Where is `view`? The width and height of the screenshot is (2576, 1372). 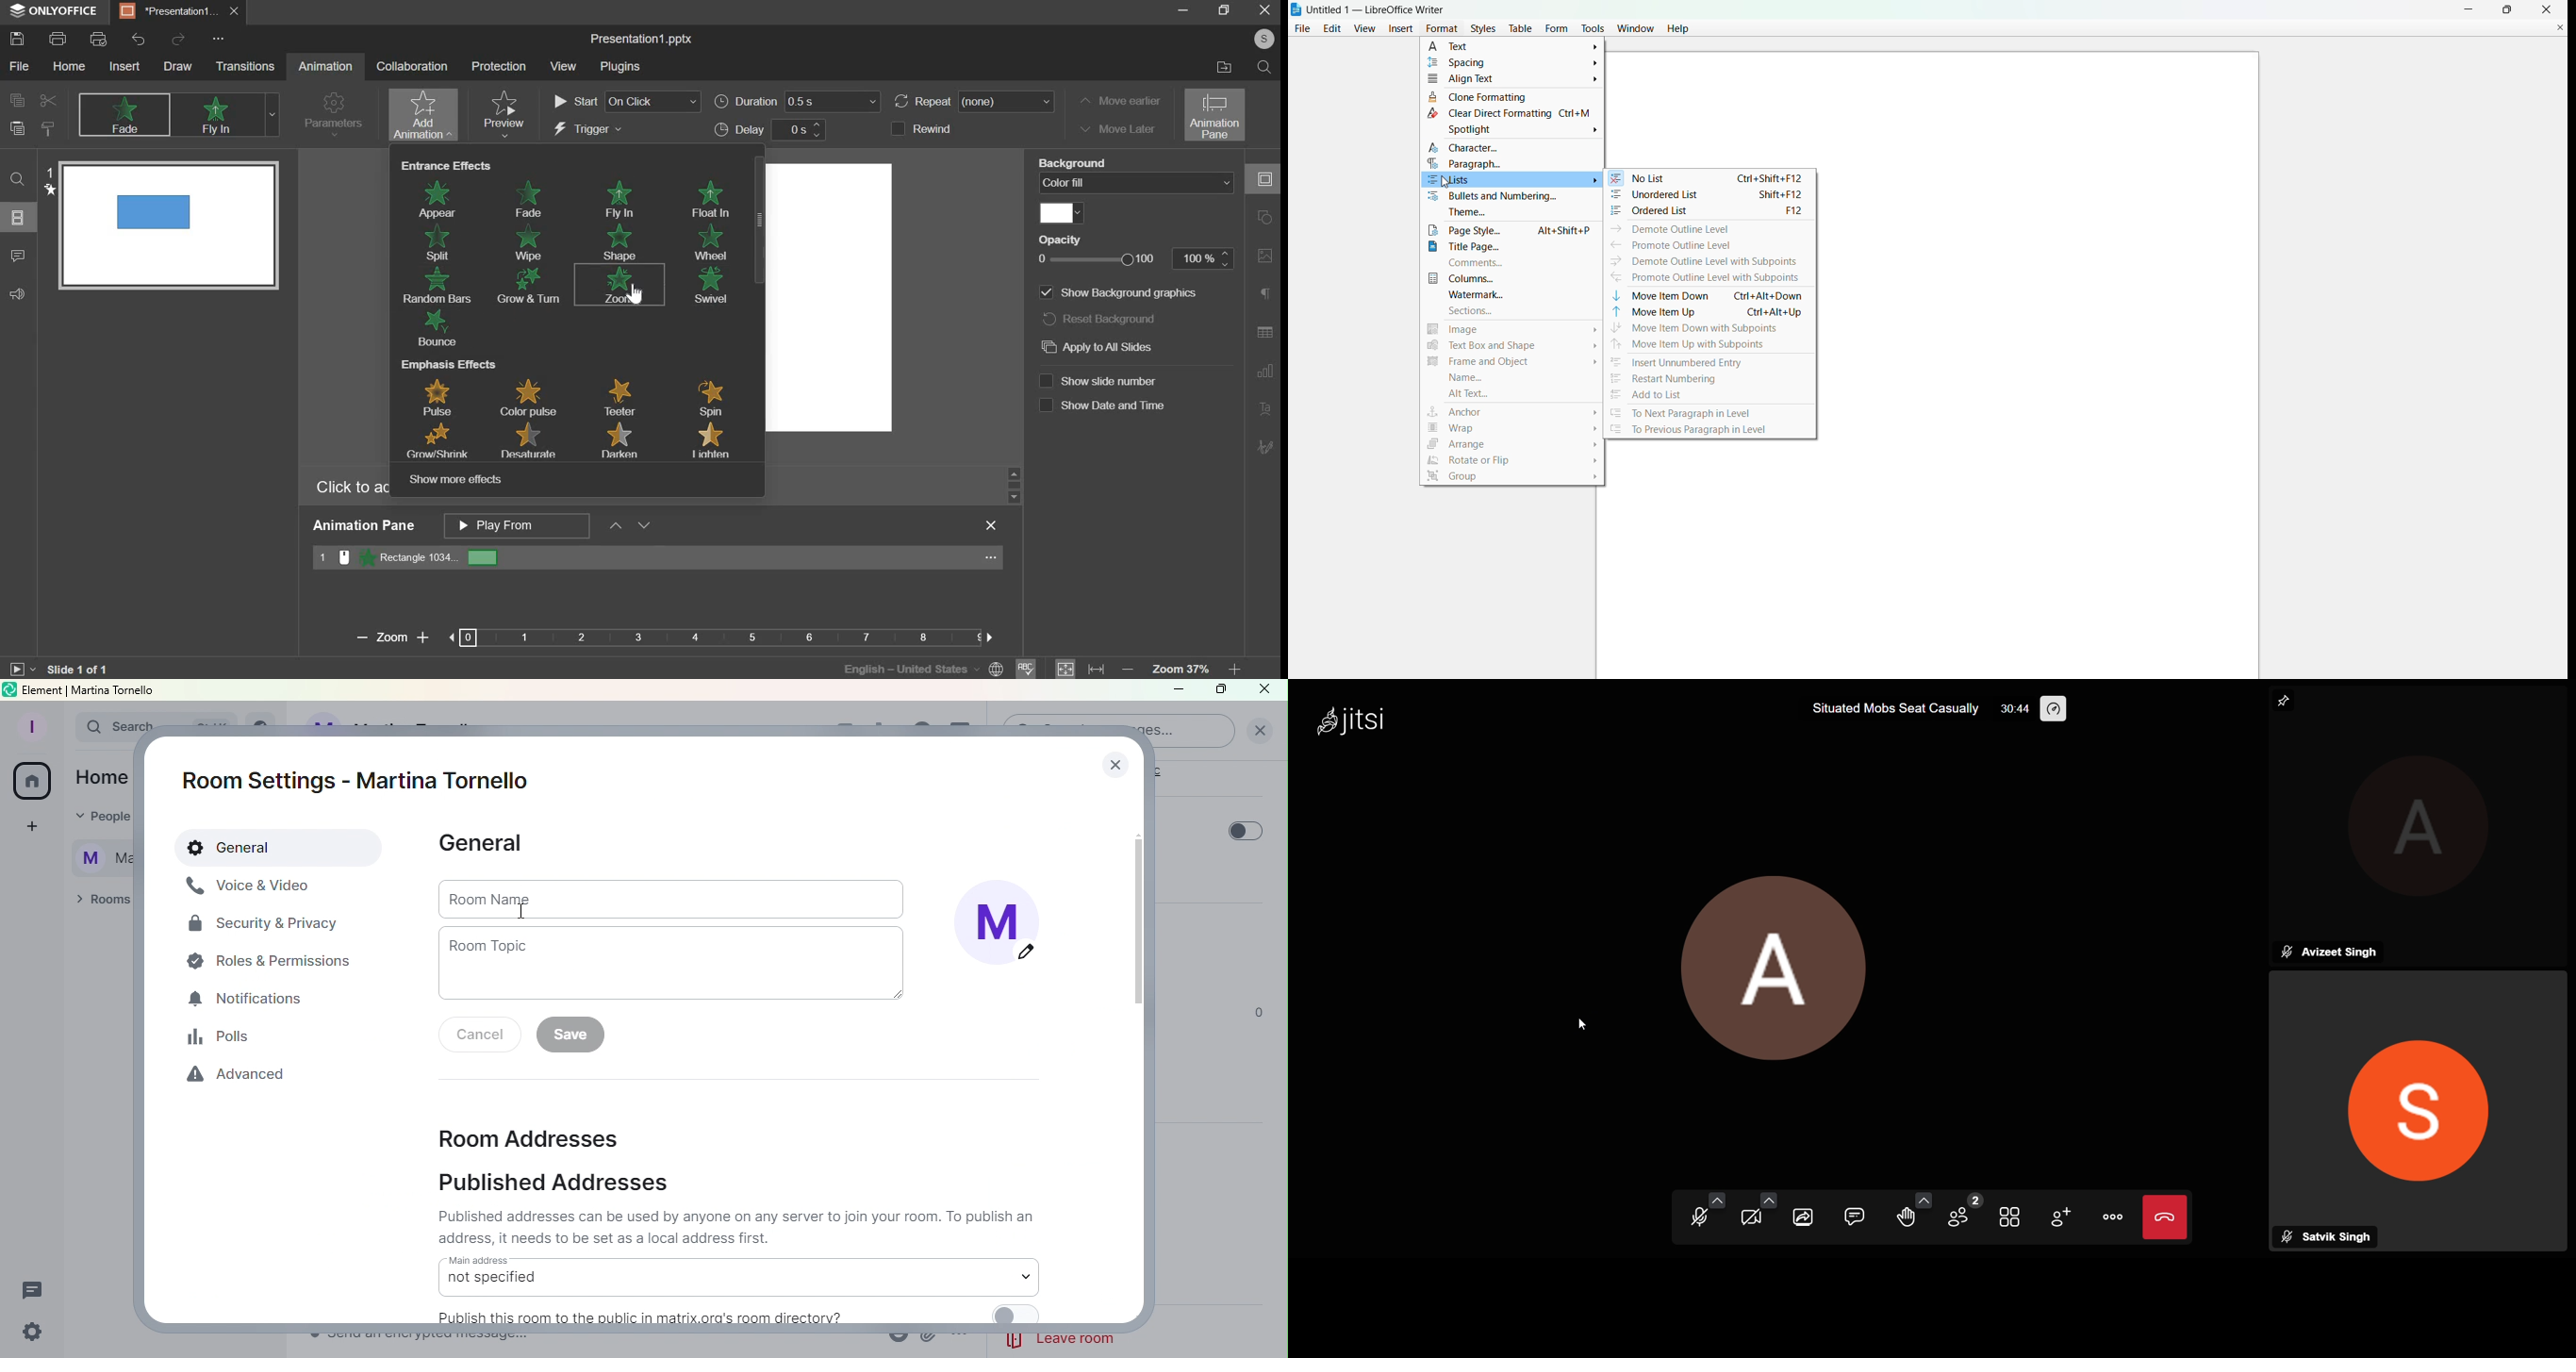
view is located at coordinates (1365, 27).